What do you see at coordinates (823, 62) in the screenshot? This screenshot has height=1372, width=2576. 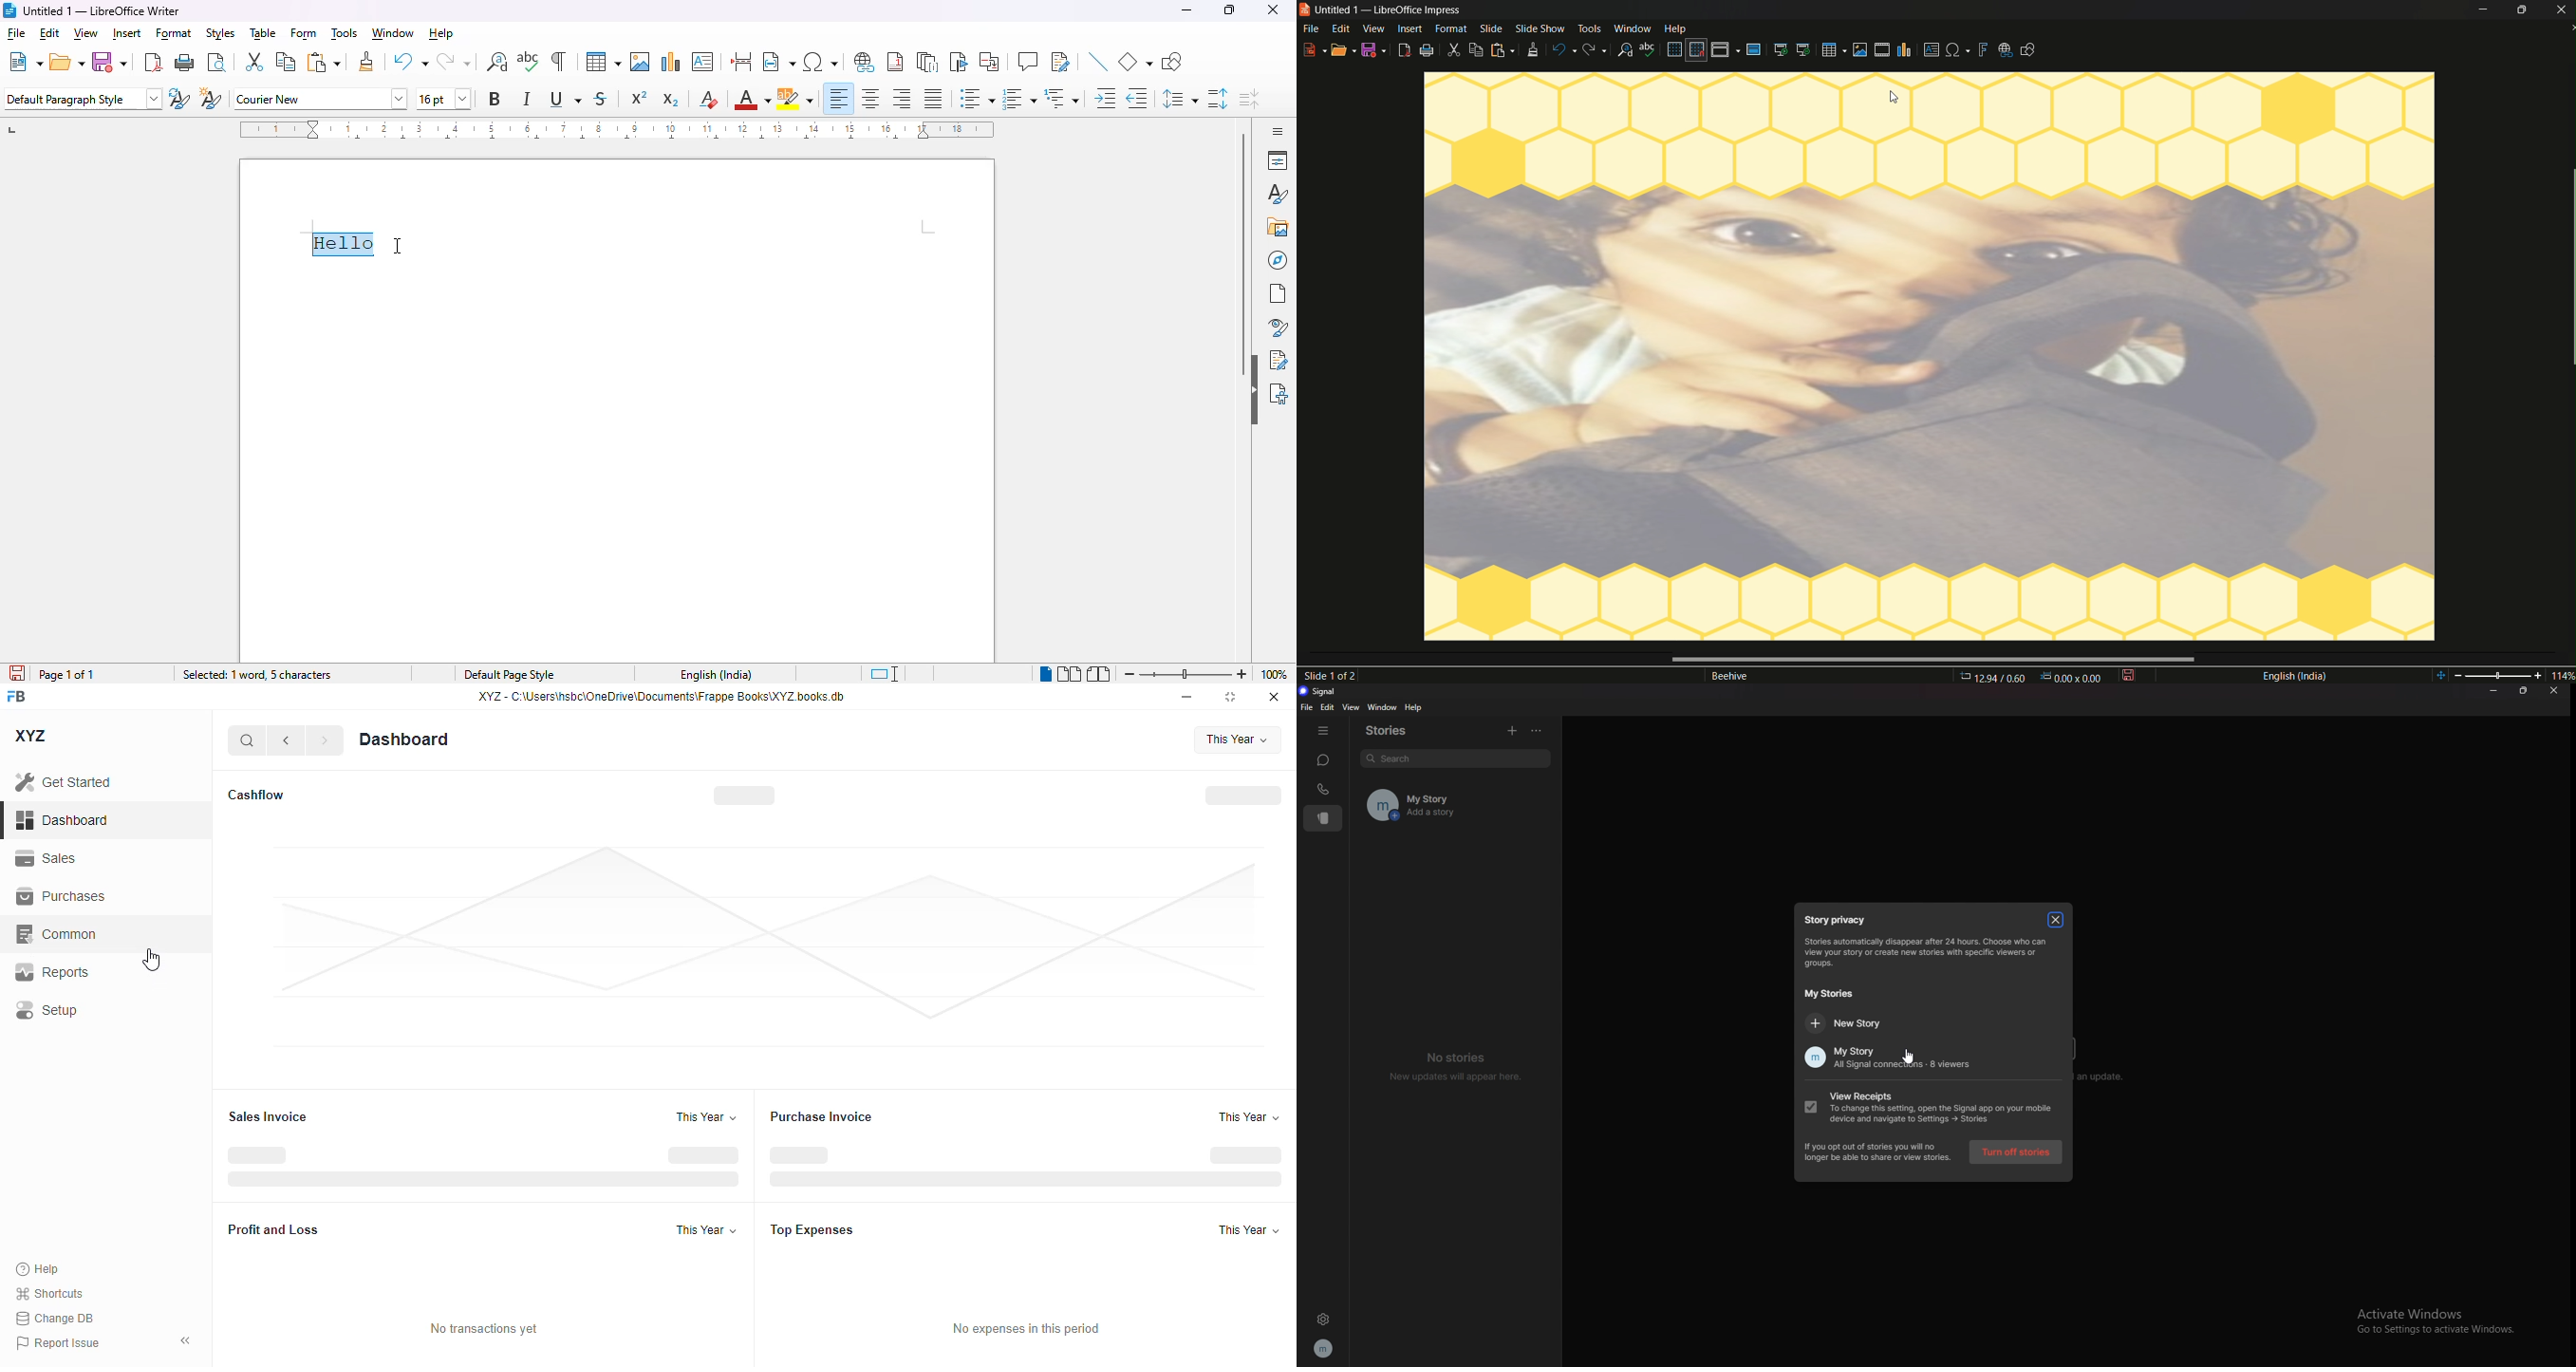 I see `insert special characters` at bounding box center [823, 62].